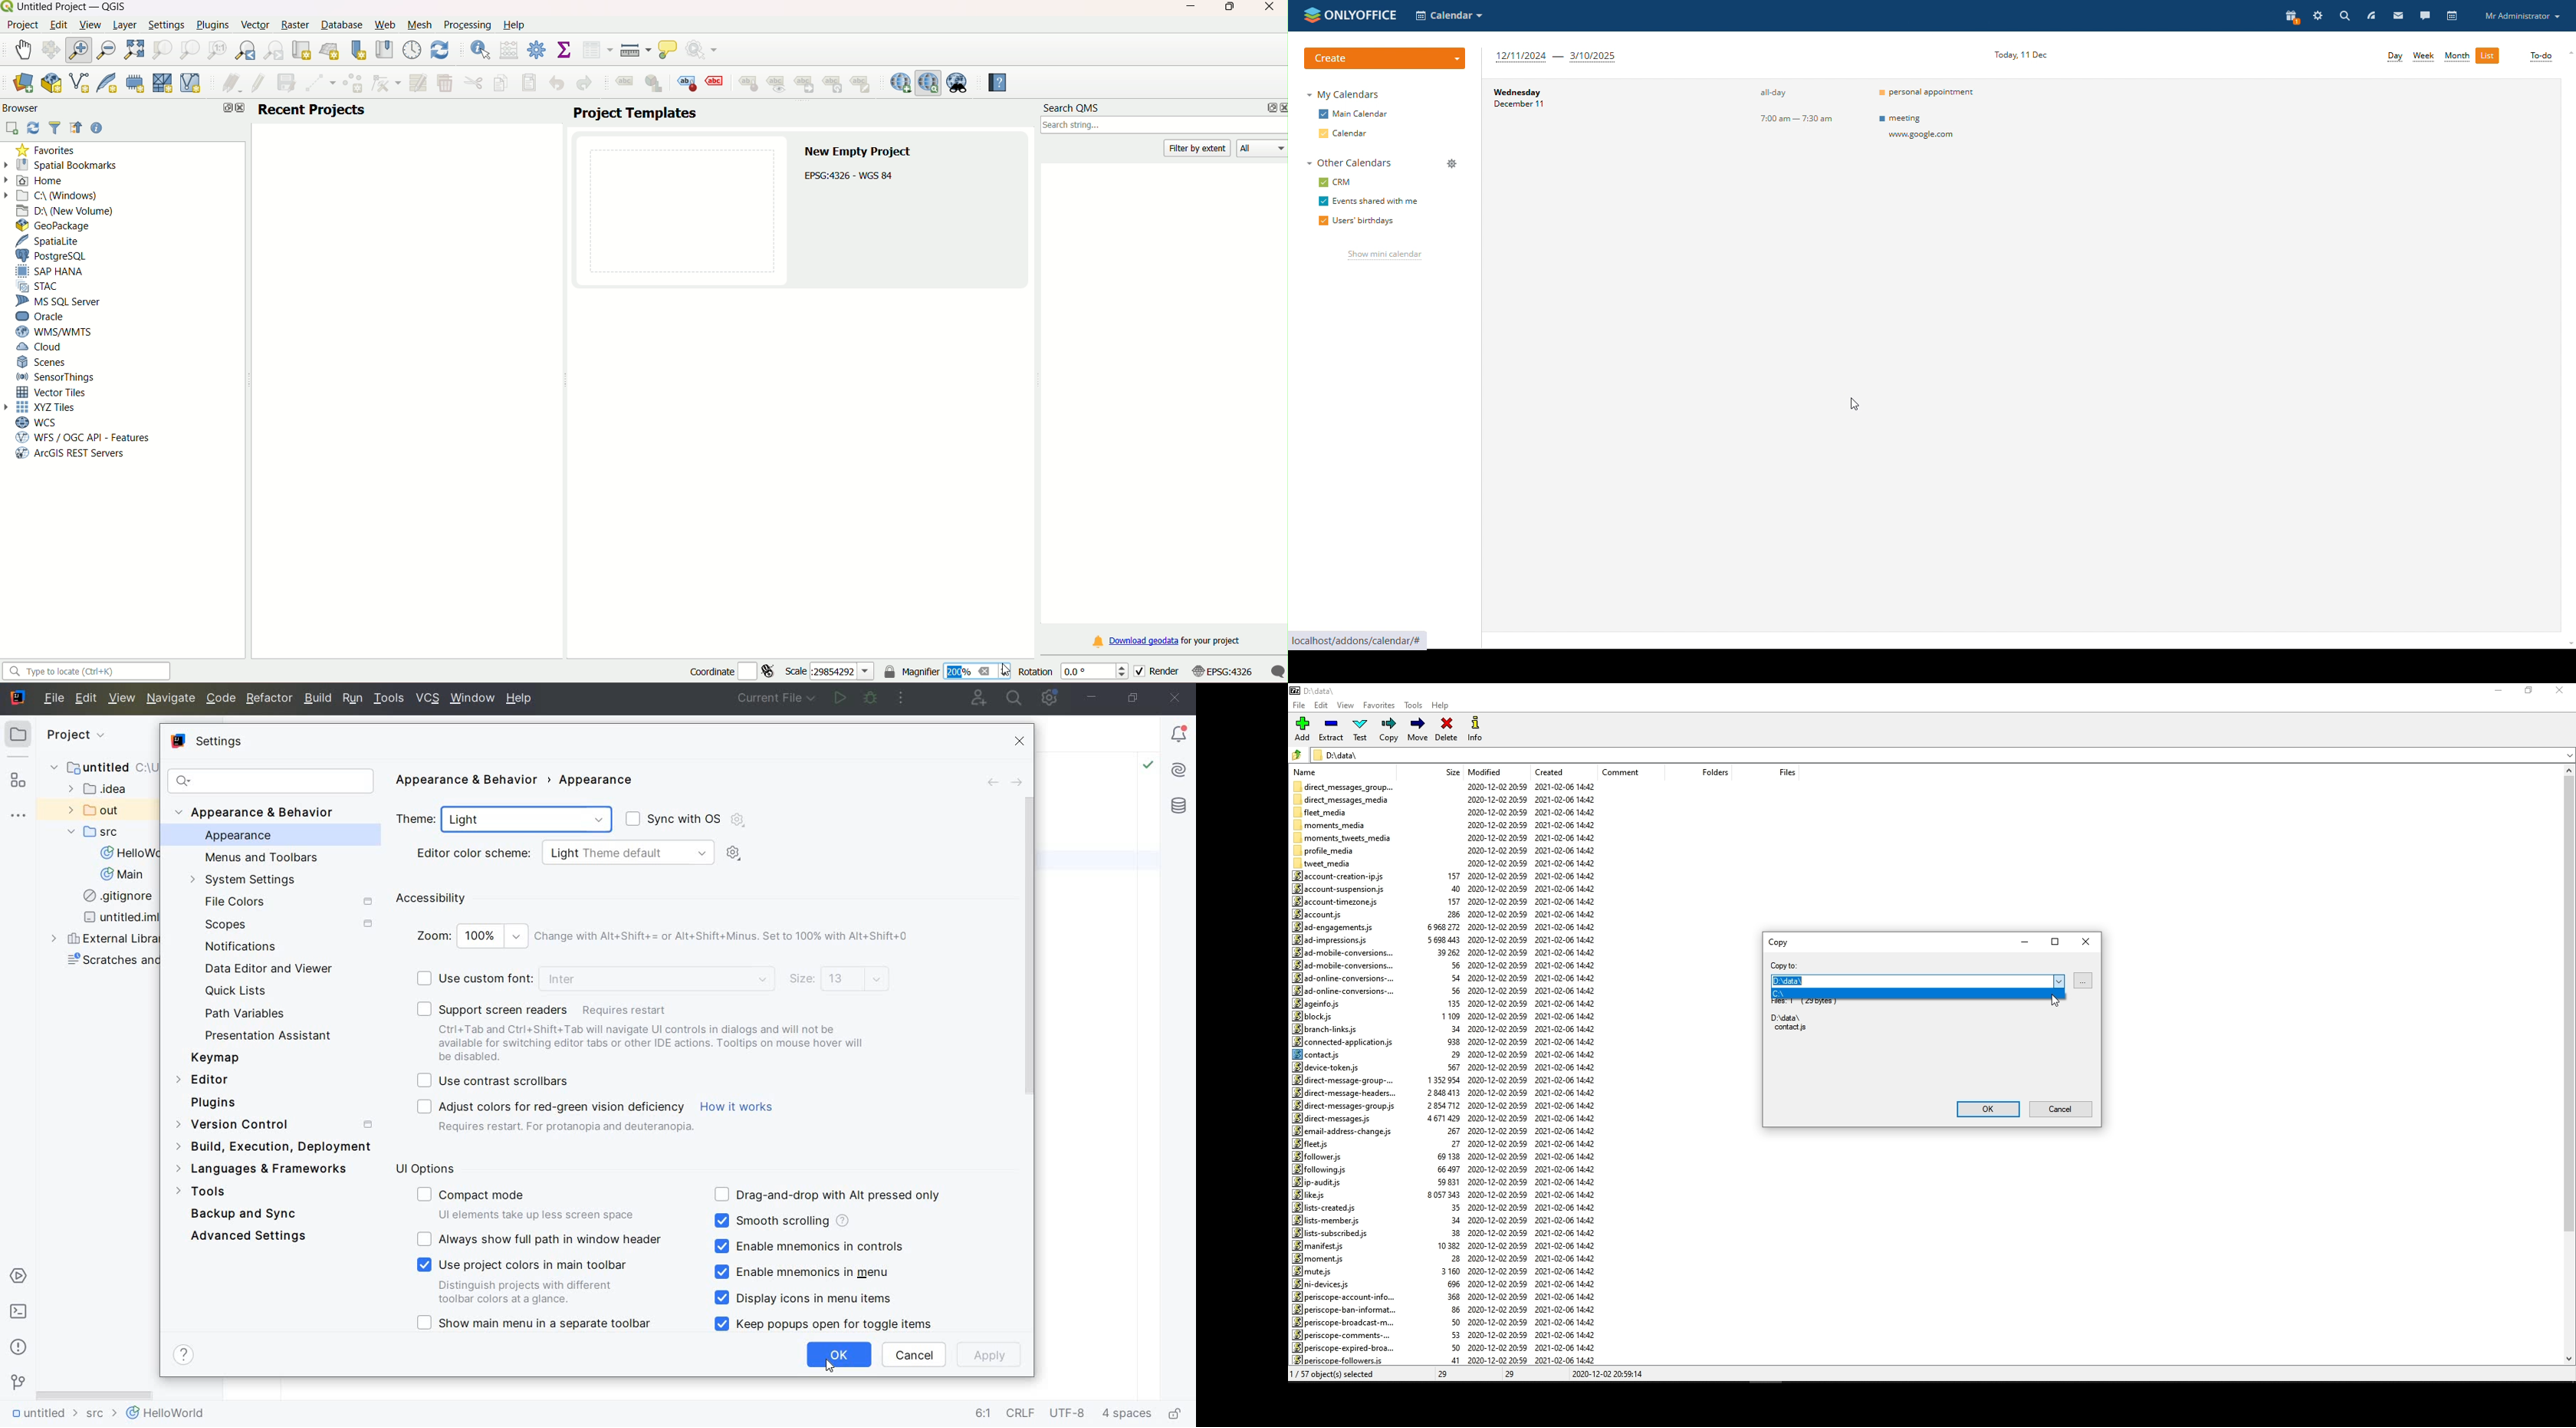 Image resolution: width=2576 pixels, height=1428 pixels. What do you see at coordinates (1448, 772) in the screenshot?
I see `size` at bounding box center [1448, 772].